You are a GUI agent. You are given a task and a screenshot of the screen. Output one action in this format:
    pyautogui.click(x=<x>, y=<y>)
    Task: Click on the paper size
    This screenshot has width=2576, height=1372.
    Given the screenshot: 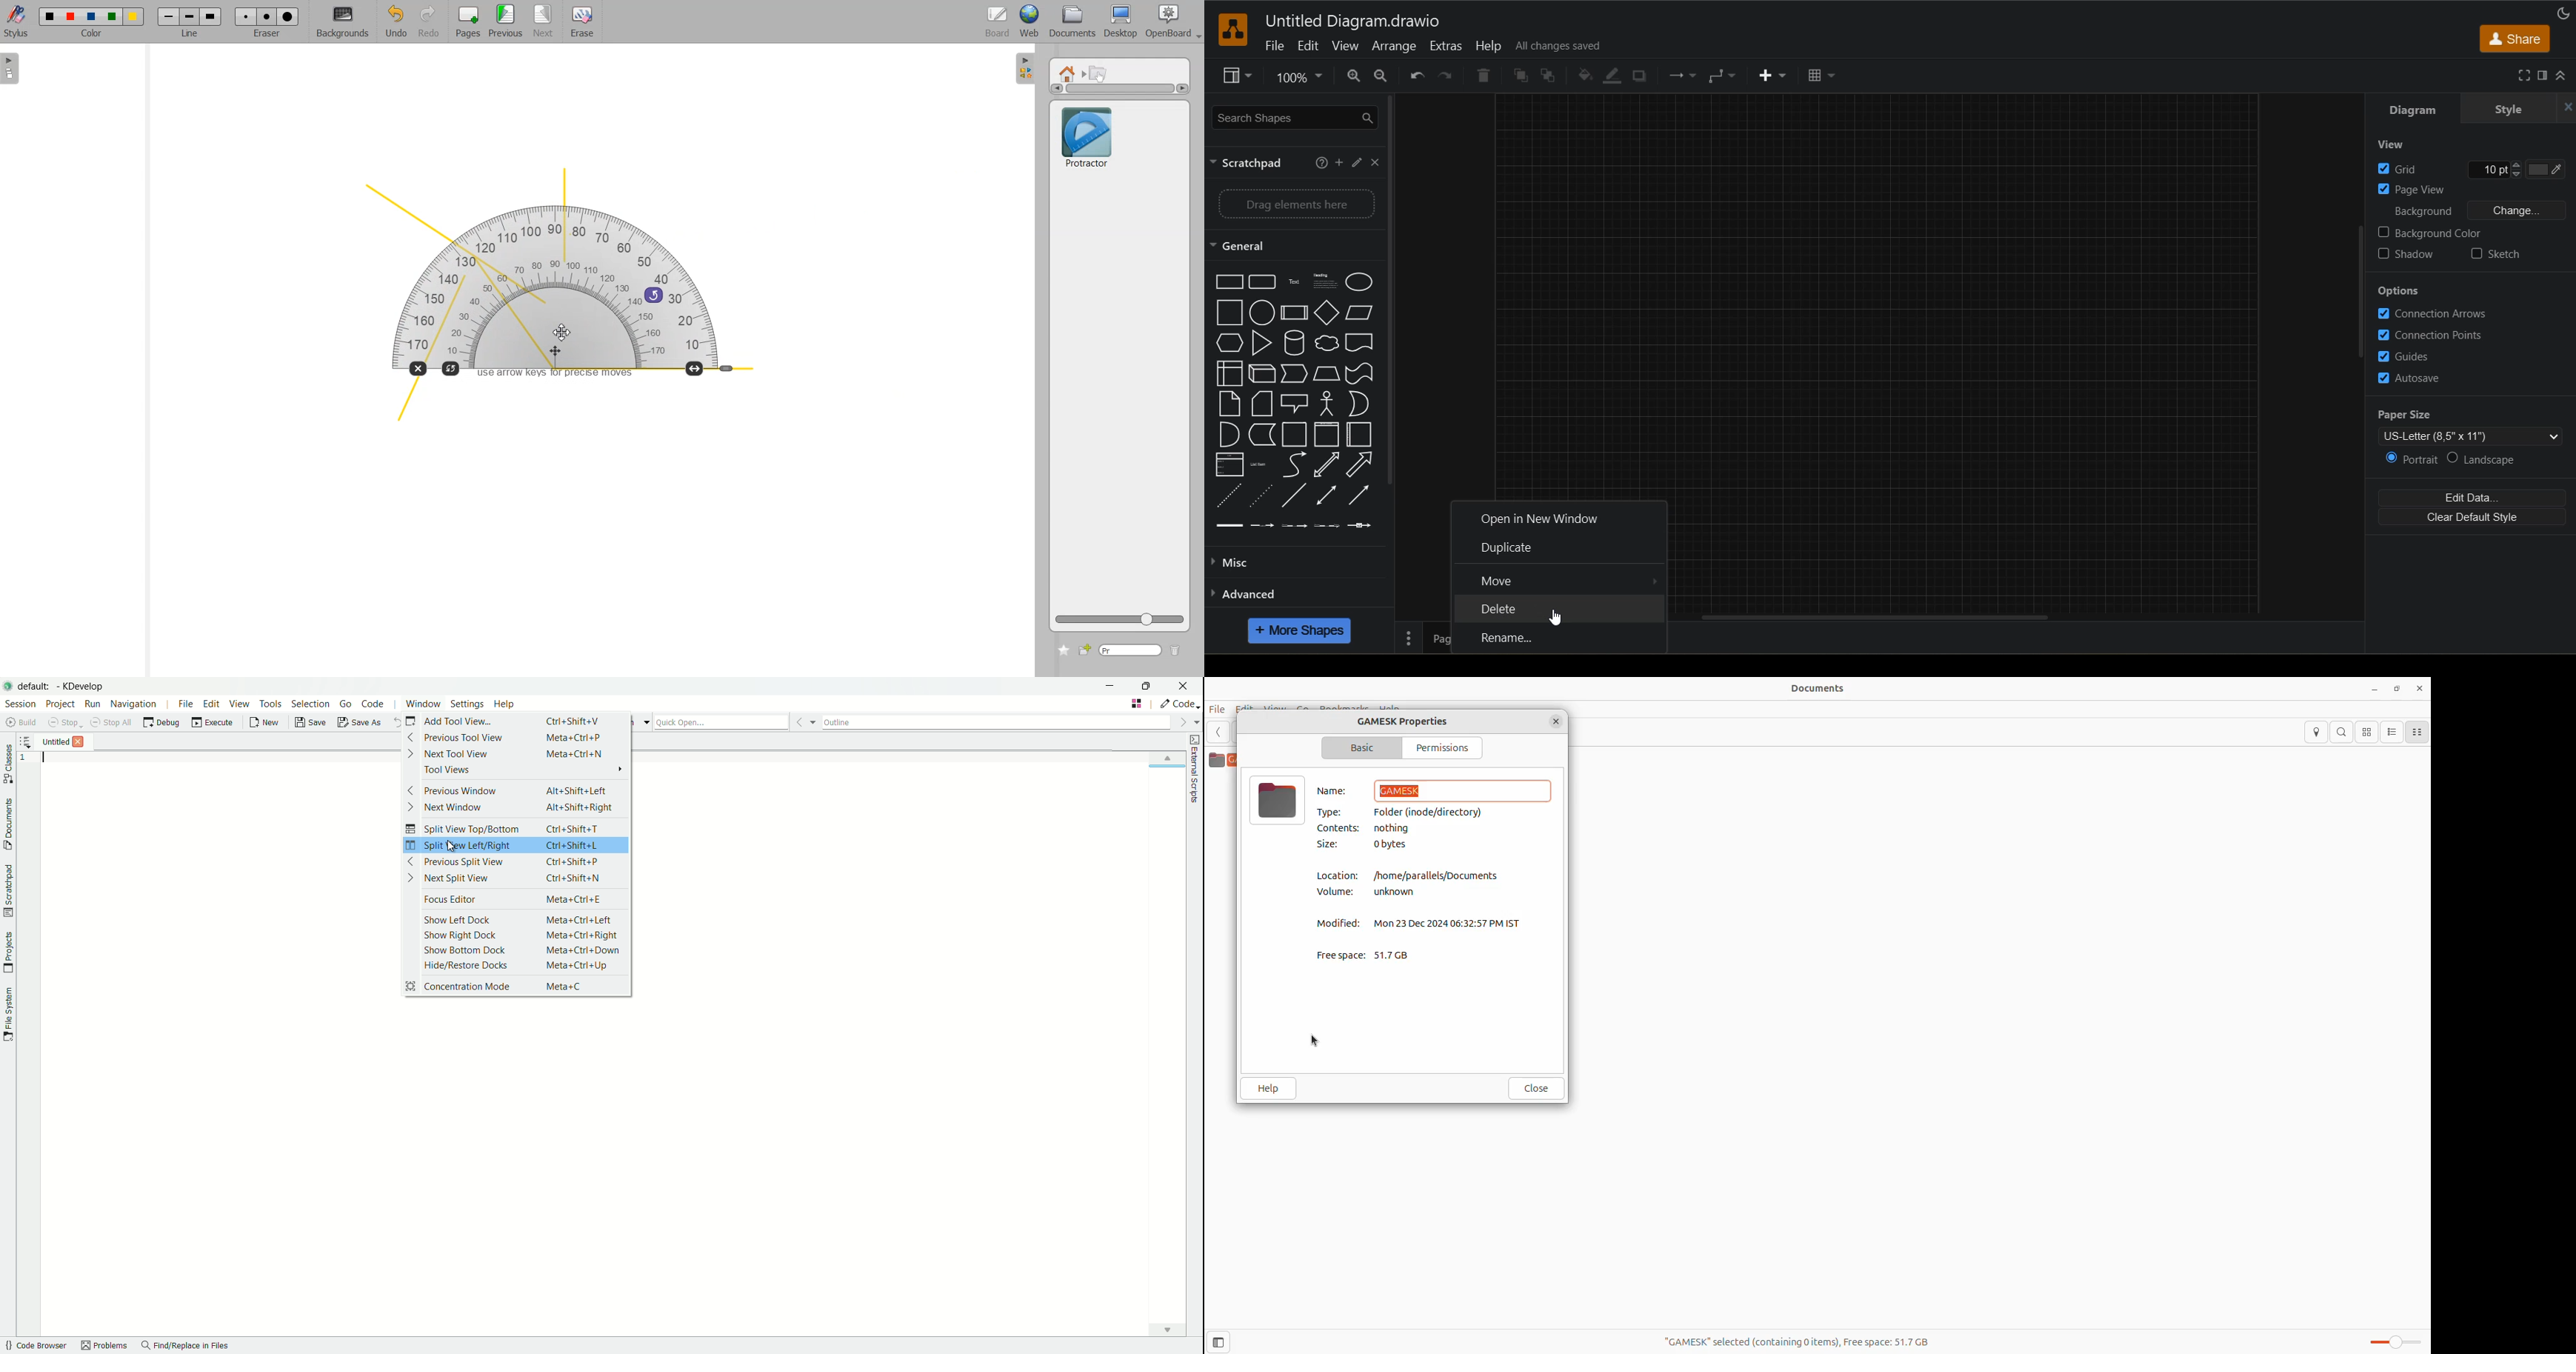 What is the action you would take?
    pyautogui.click(x=2475, y=426)
    